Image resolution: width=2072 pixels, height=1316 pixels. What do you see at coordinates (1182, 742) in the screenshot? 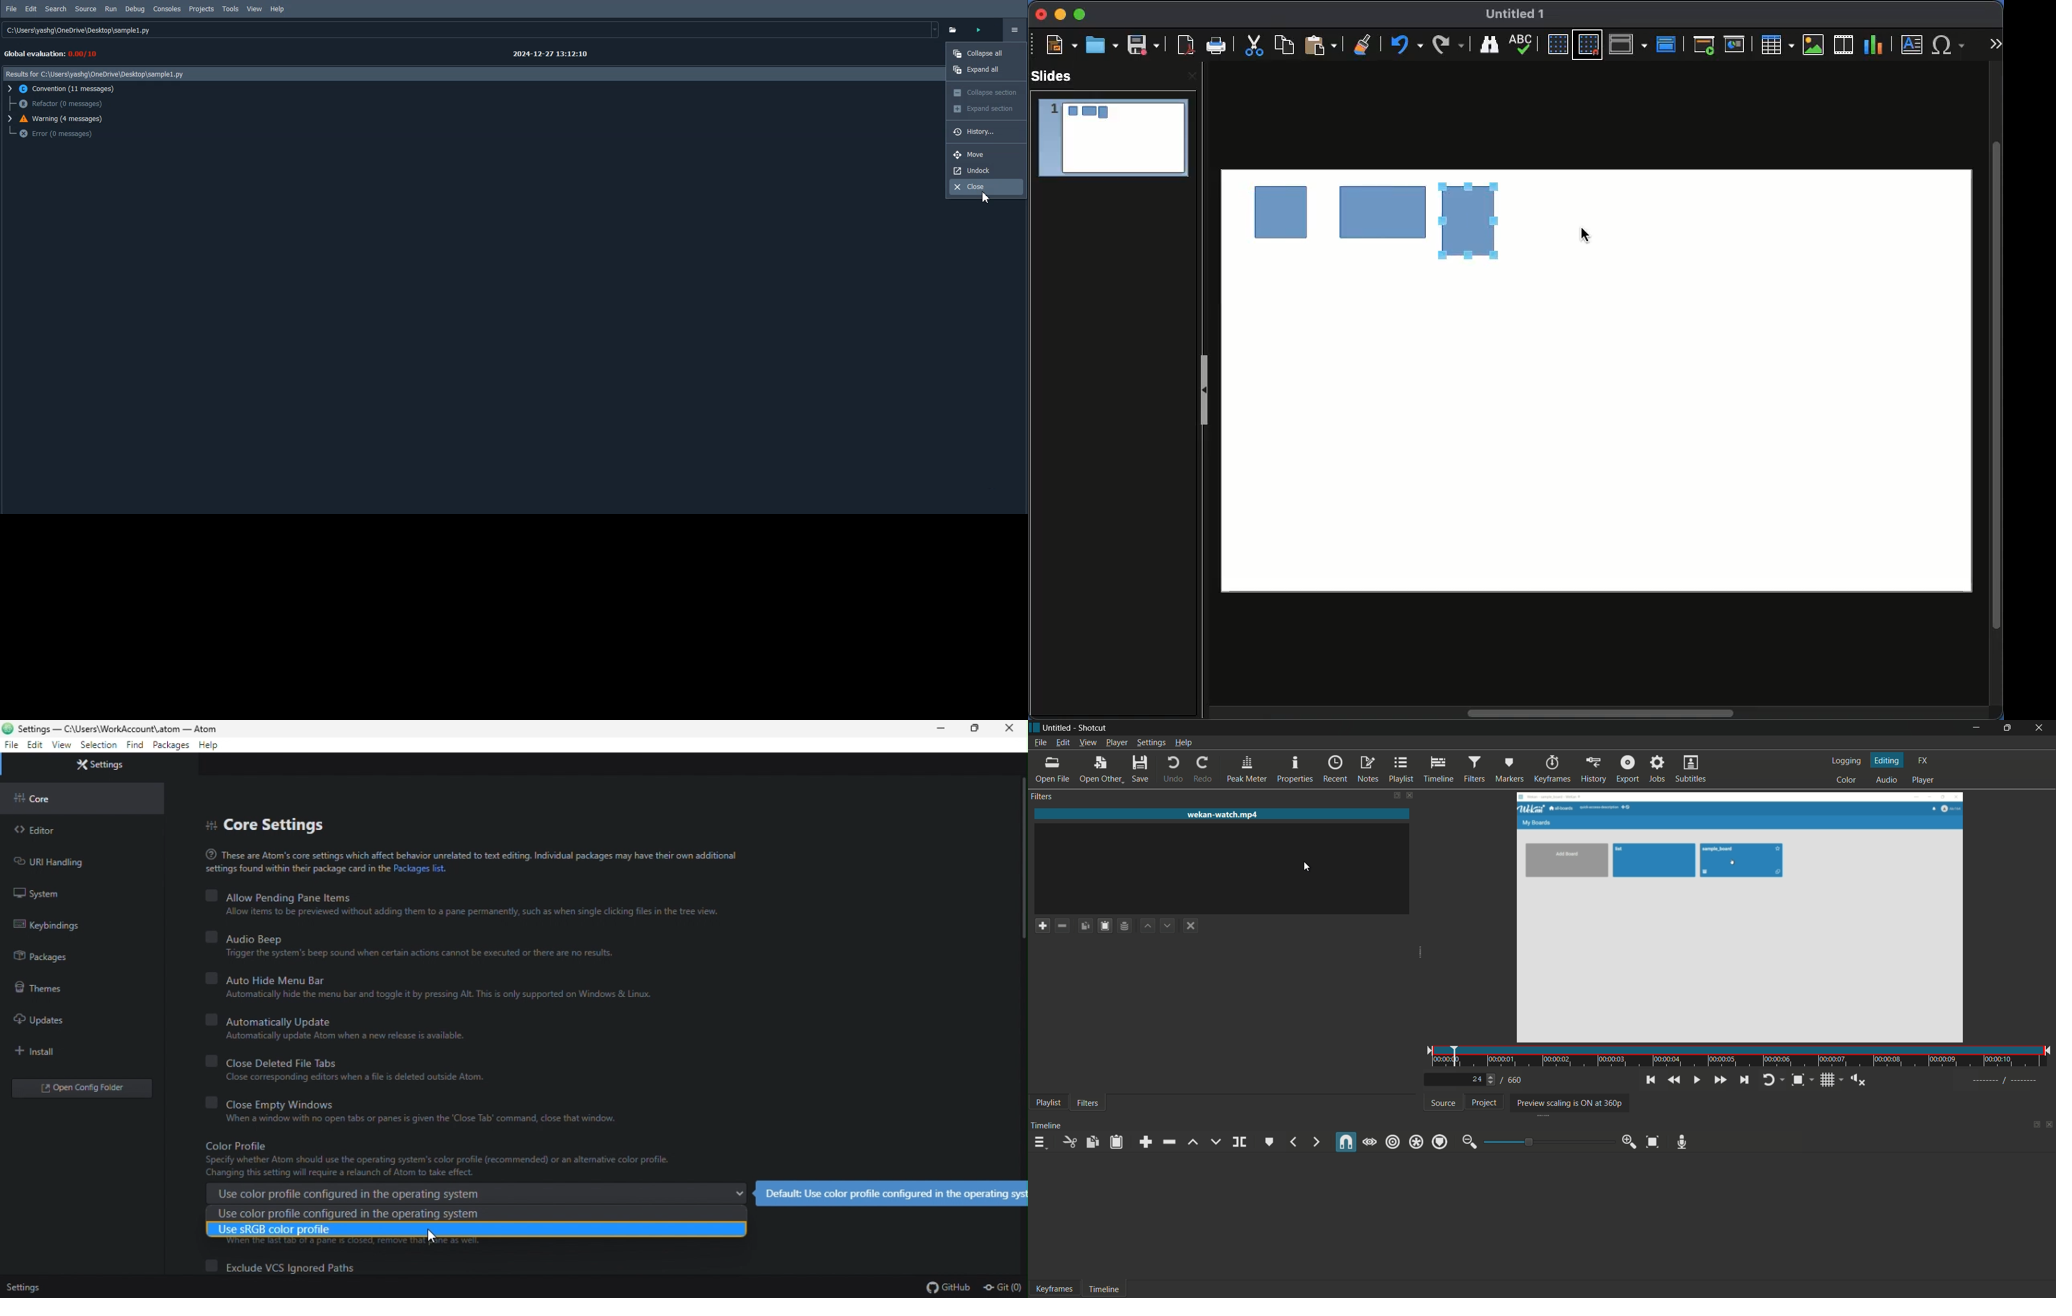
I see `help menu` at bounding box center [1182, 742].